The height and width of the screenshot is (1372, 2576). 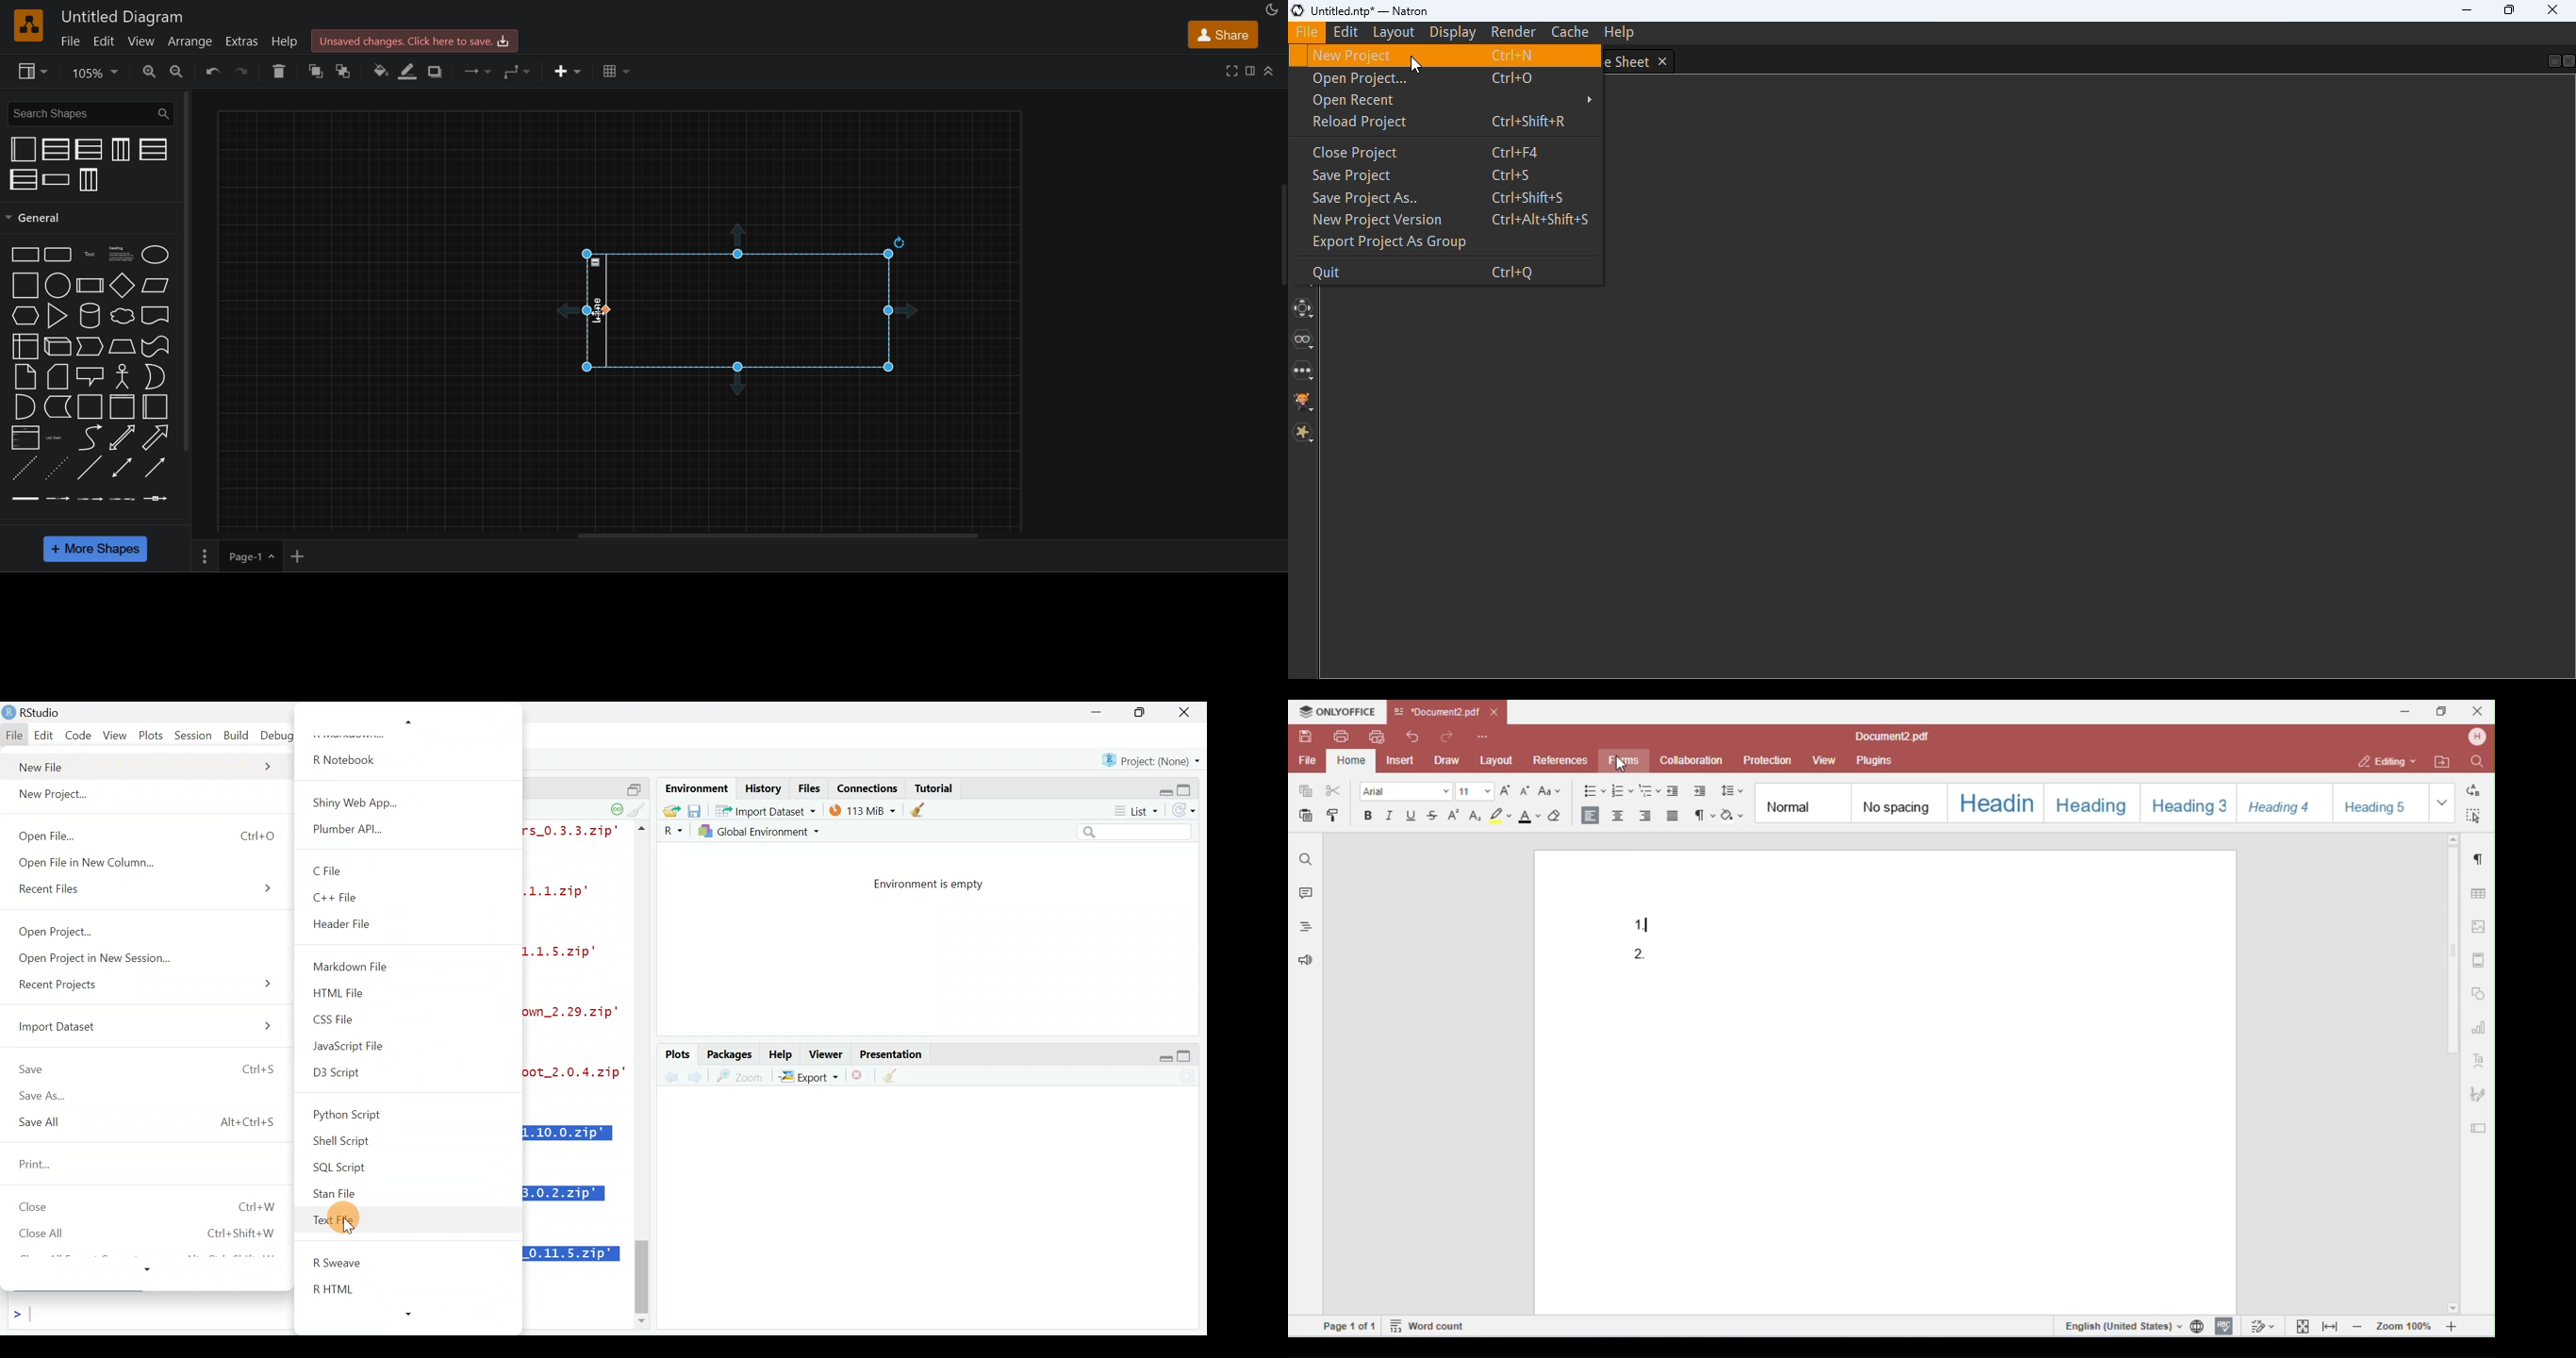 I want to click on Environment, so click(x=695, y=788).